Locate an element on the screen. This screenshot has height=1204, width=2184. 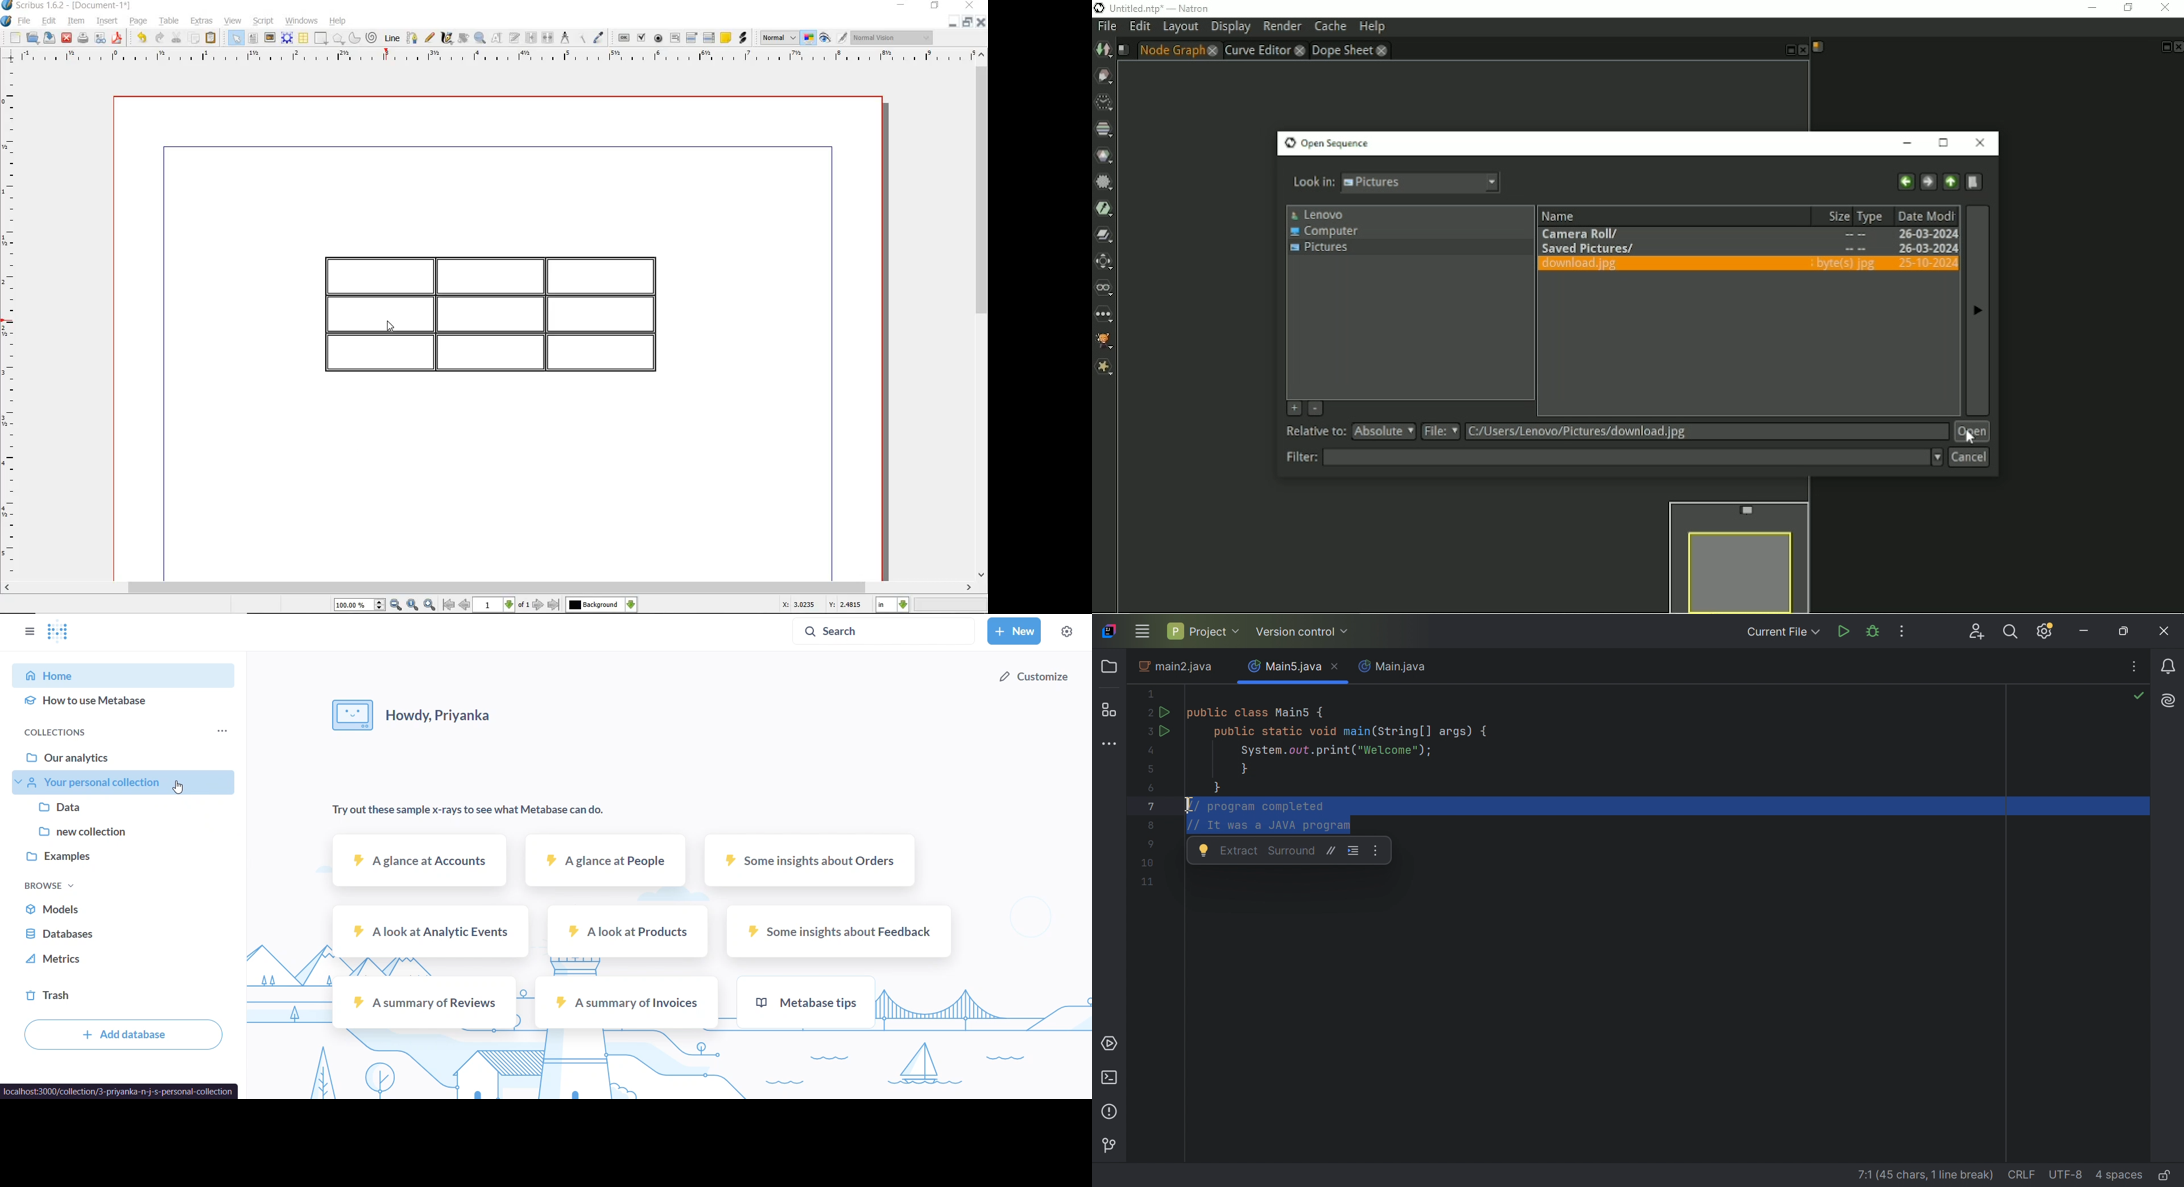
extras is located at coordinates (202, 22).